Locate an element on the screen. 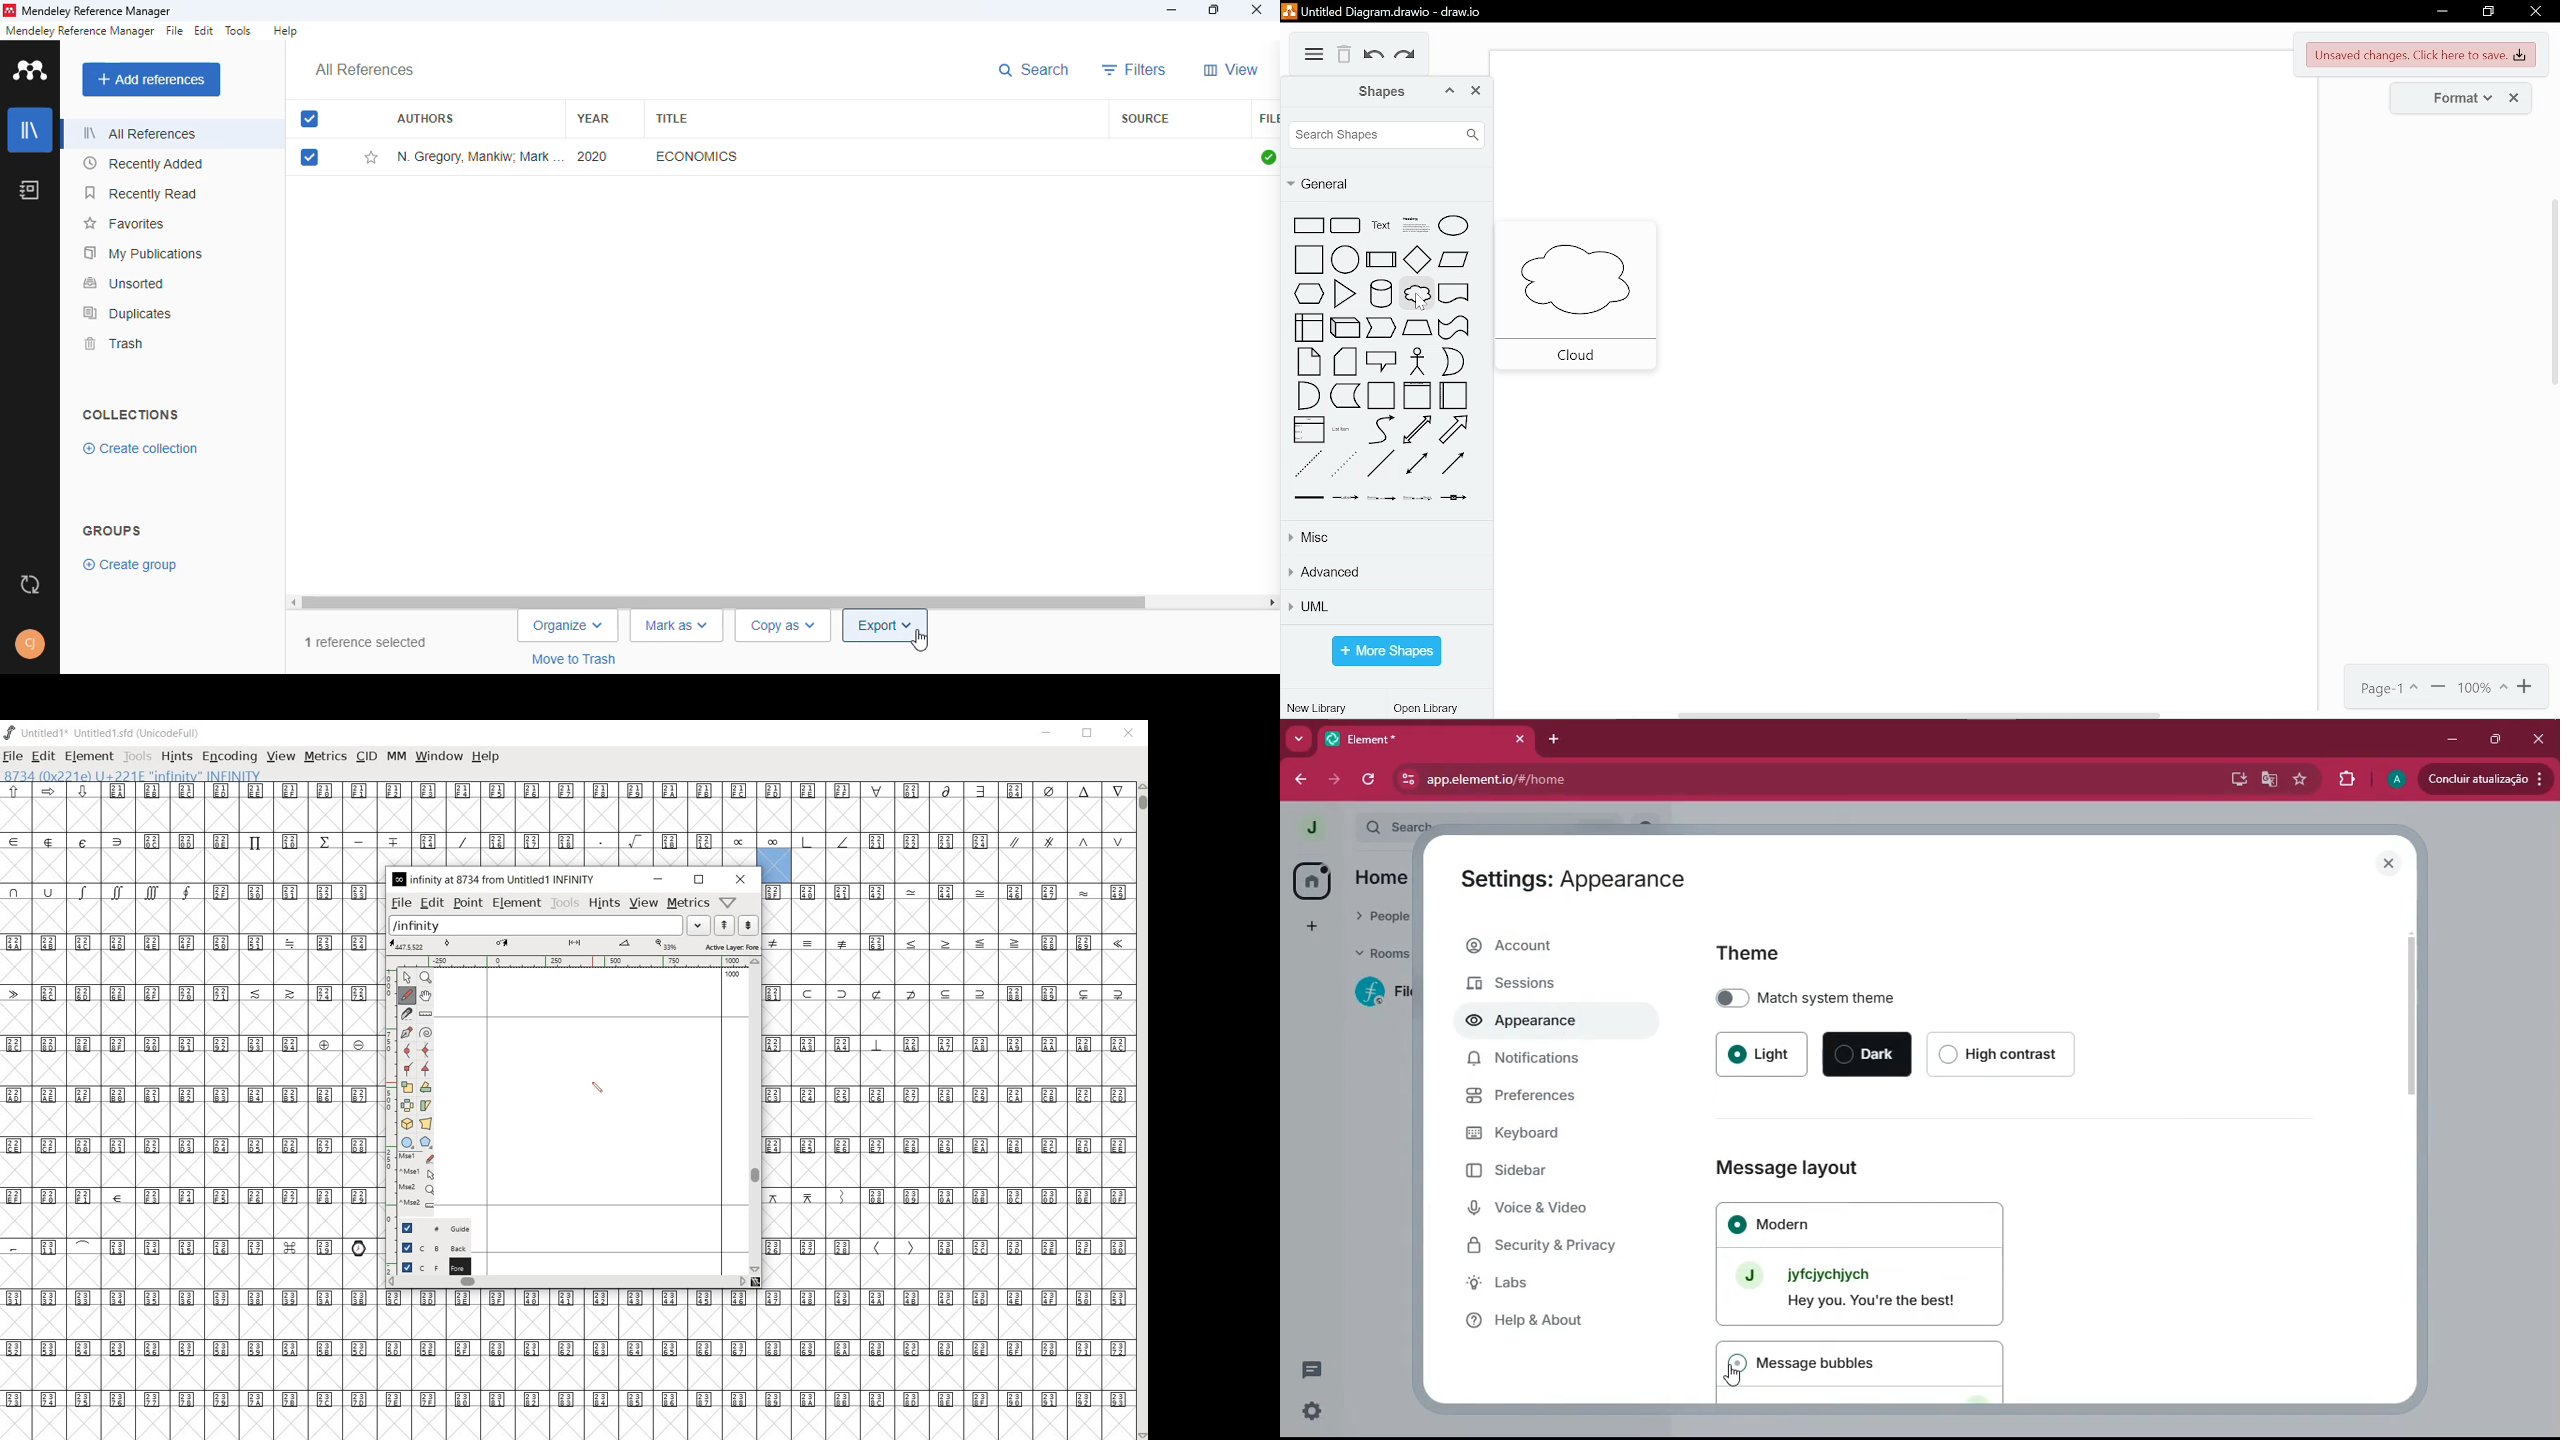  add a point, then drag out its control points is located at coordinates (406, 1032).